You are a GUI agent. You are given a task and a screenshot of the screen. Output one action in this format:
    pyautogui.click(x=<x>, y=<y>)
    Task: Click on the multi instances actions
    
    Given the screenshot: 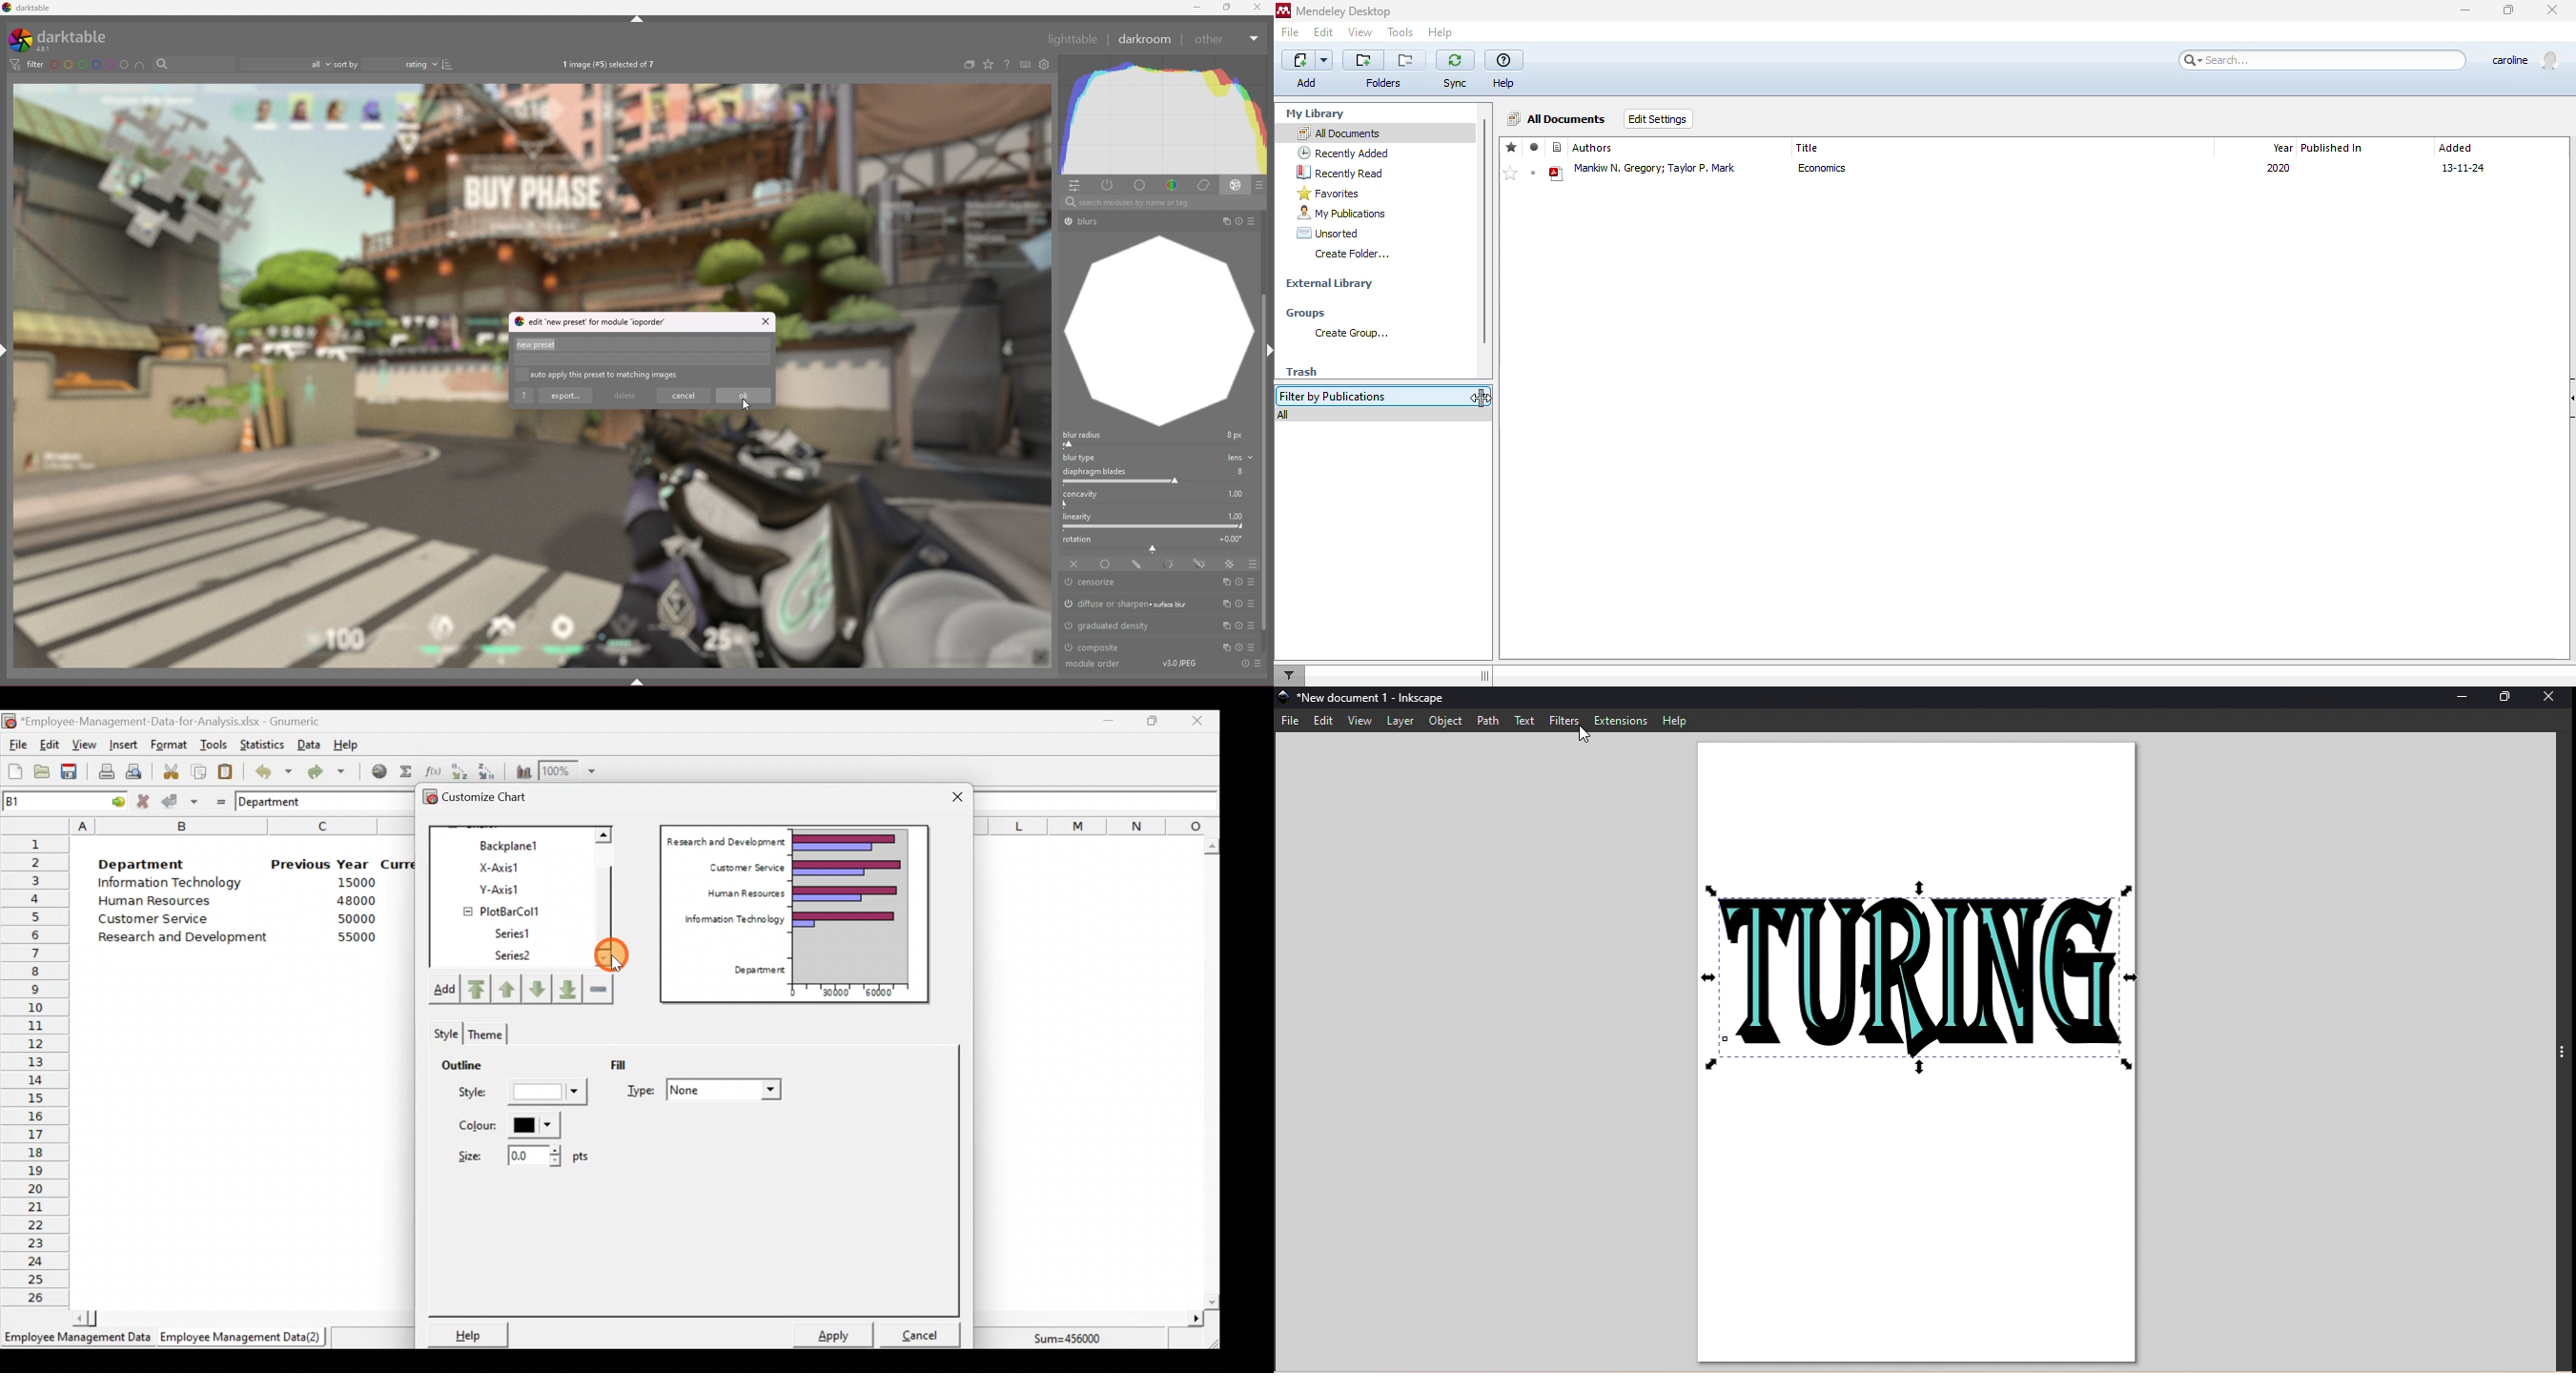 What is the action you would take?
    pyautogui.click(x=1225, y=604)
    